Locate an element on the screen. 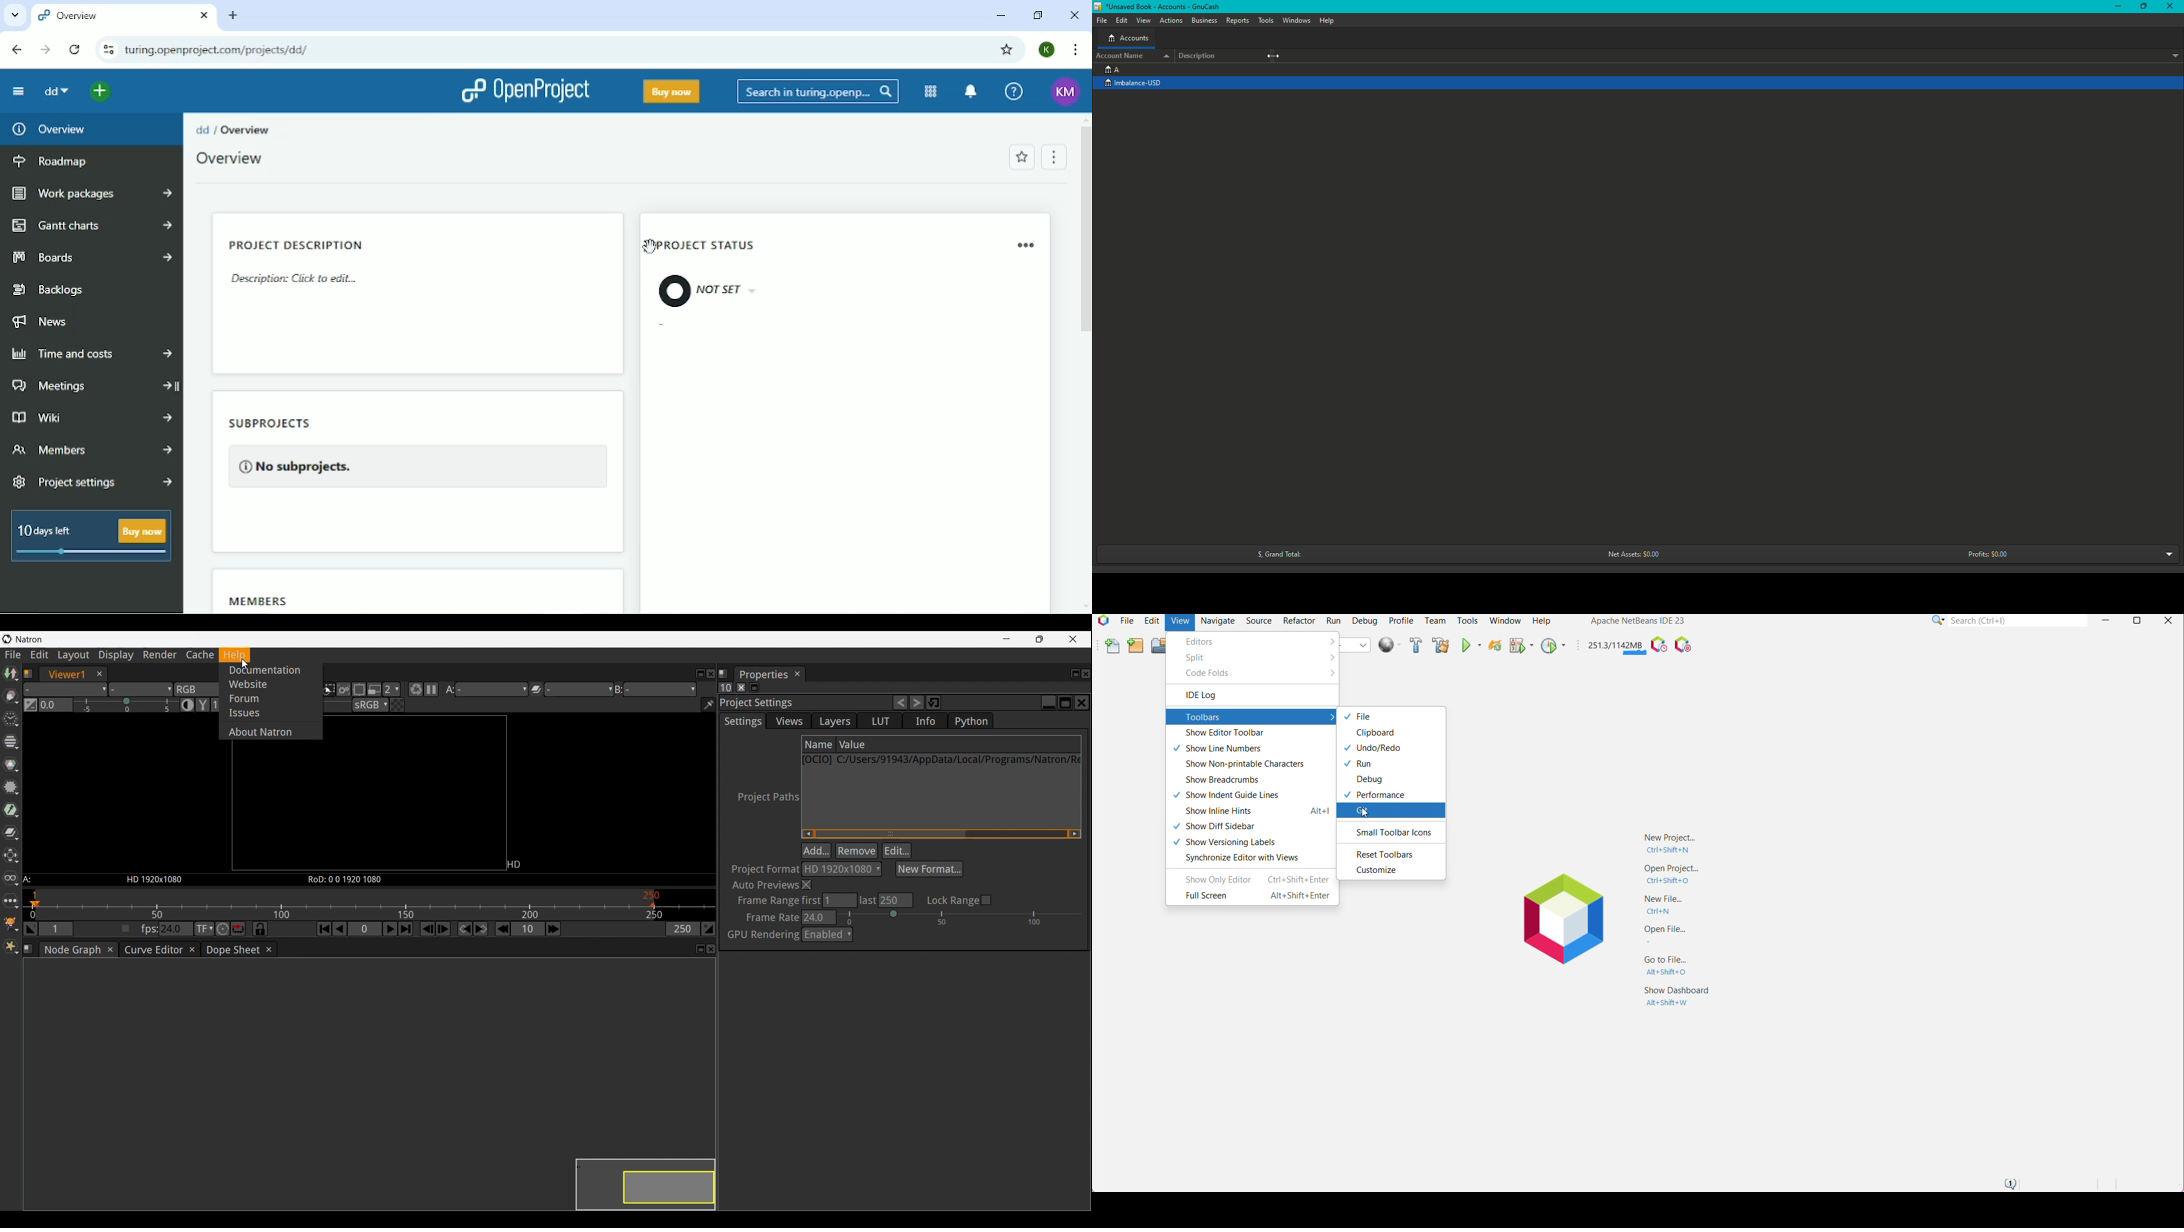  Close is located at coordinates (2171, 7).